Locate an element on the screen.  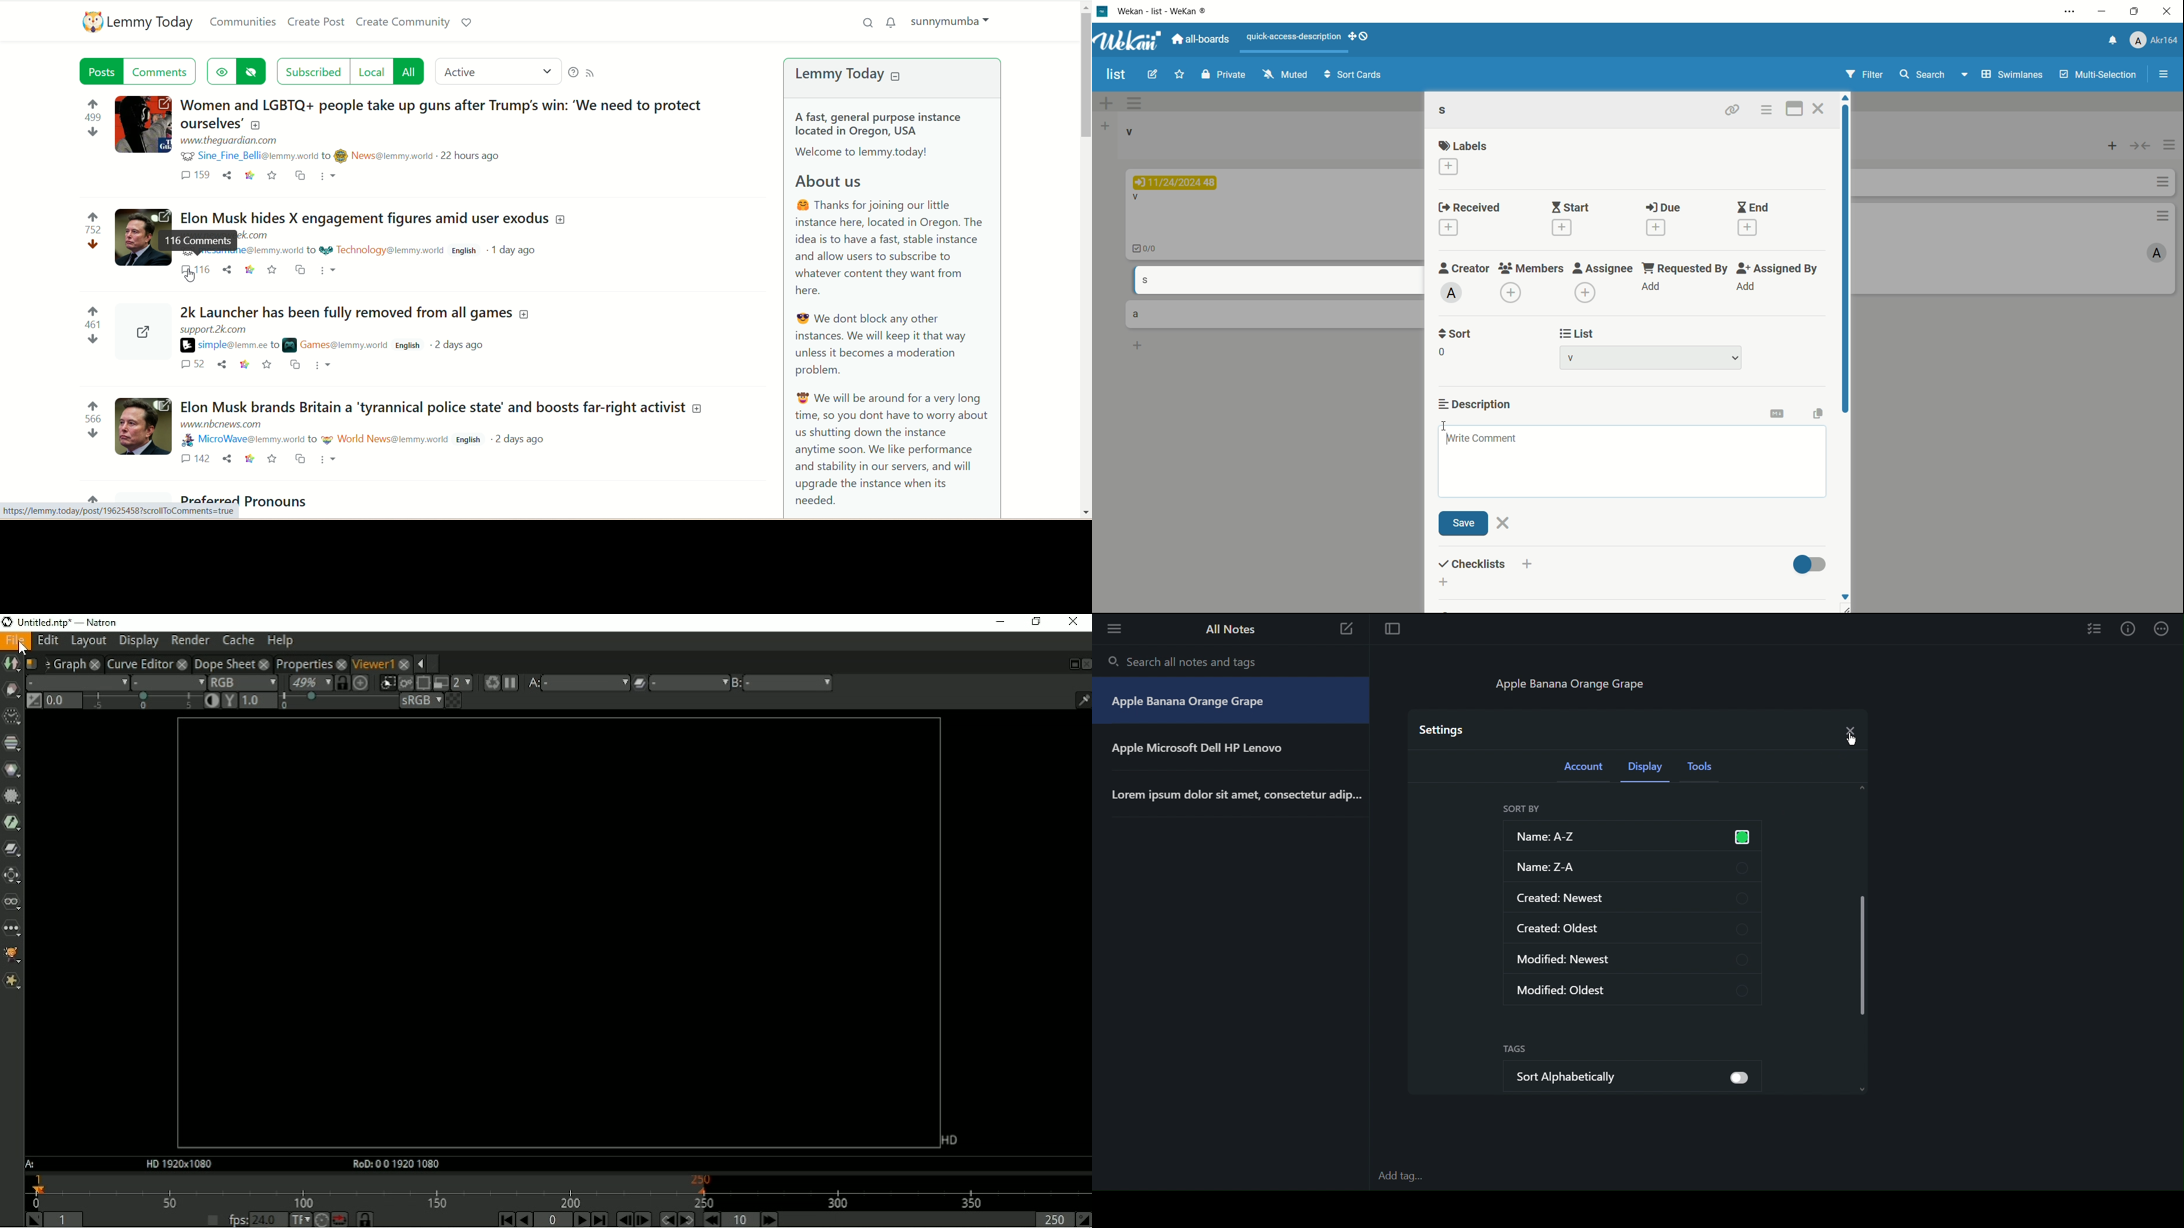
share is located at coordinates (228, 270).